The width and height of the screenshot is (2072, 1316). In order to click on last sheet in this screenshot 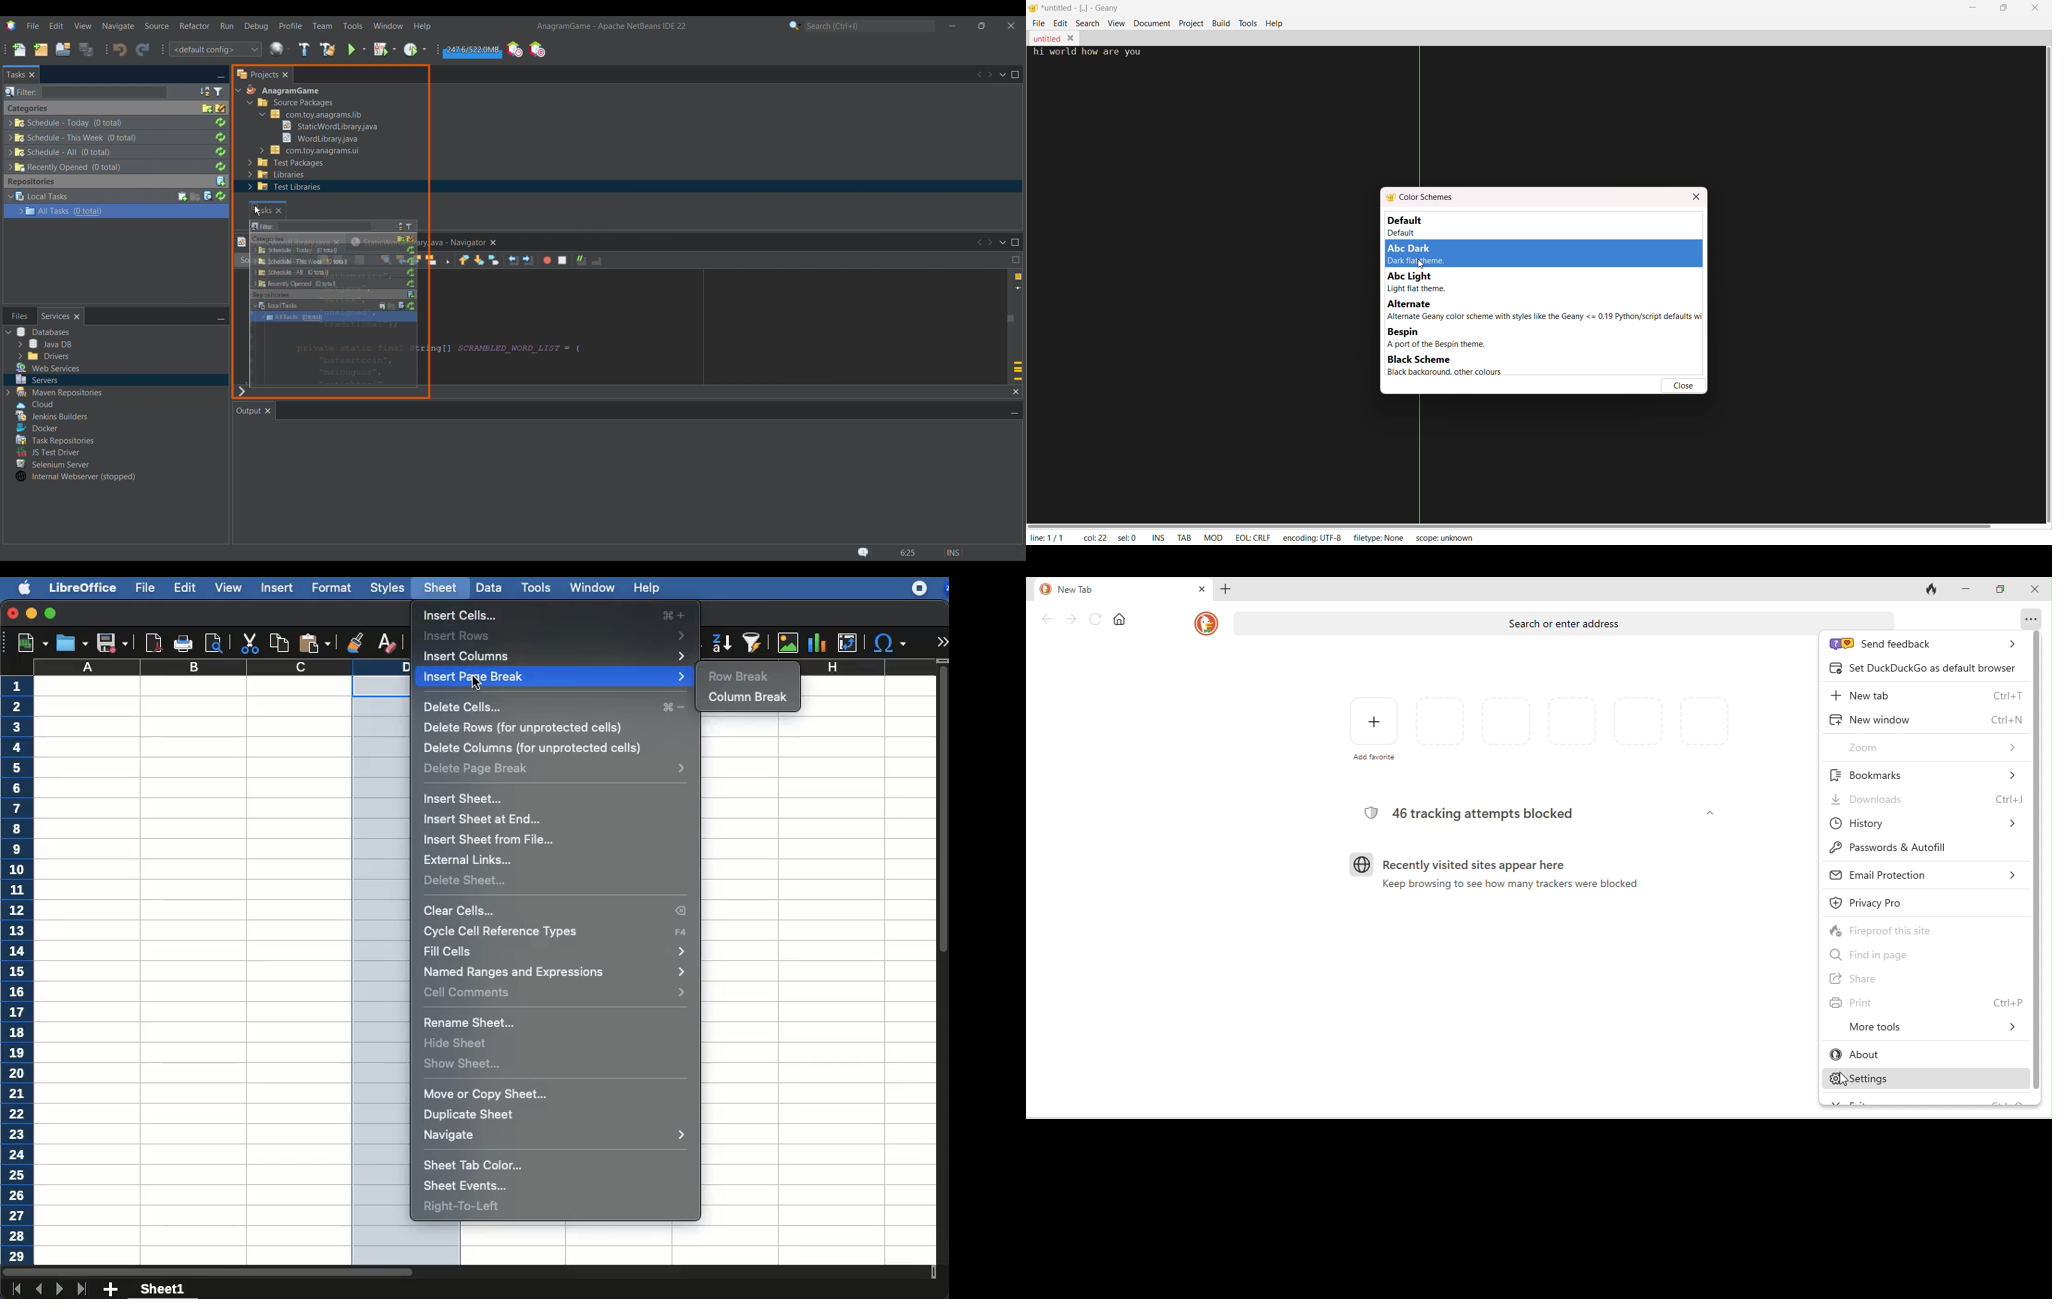, I will do `click(83, 1290)`.